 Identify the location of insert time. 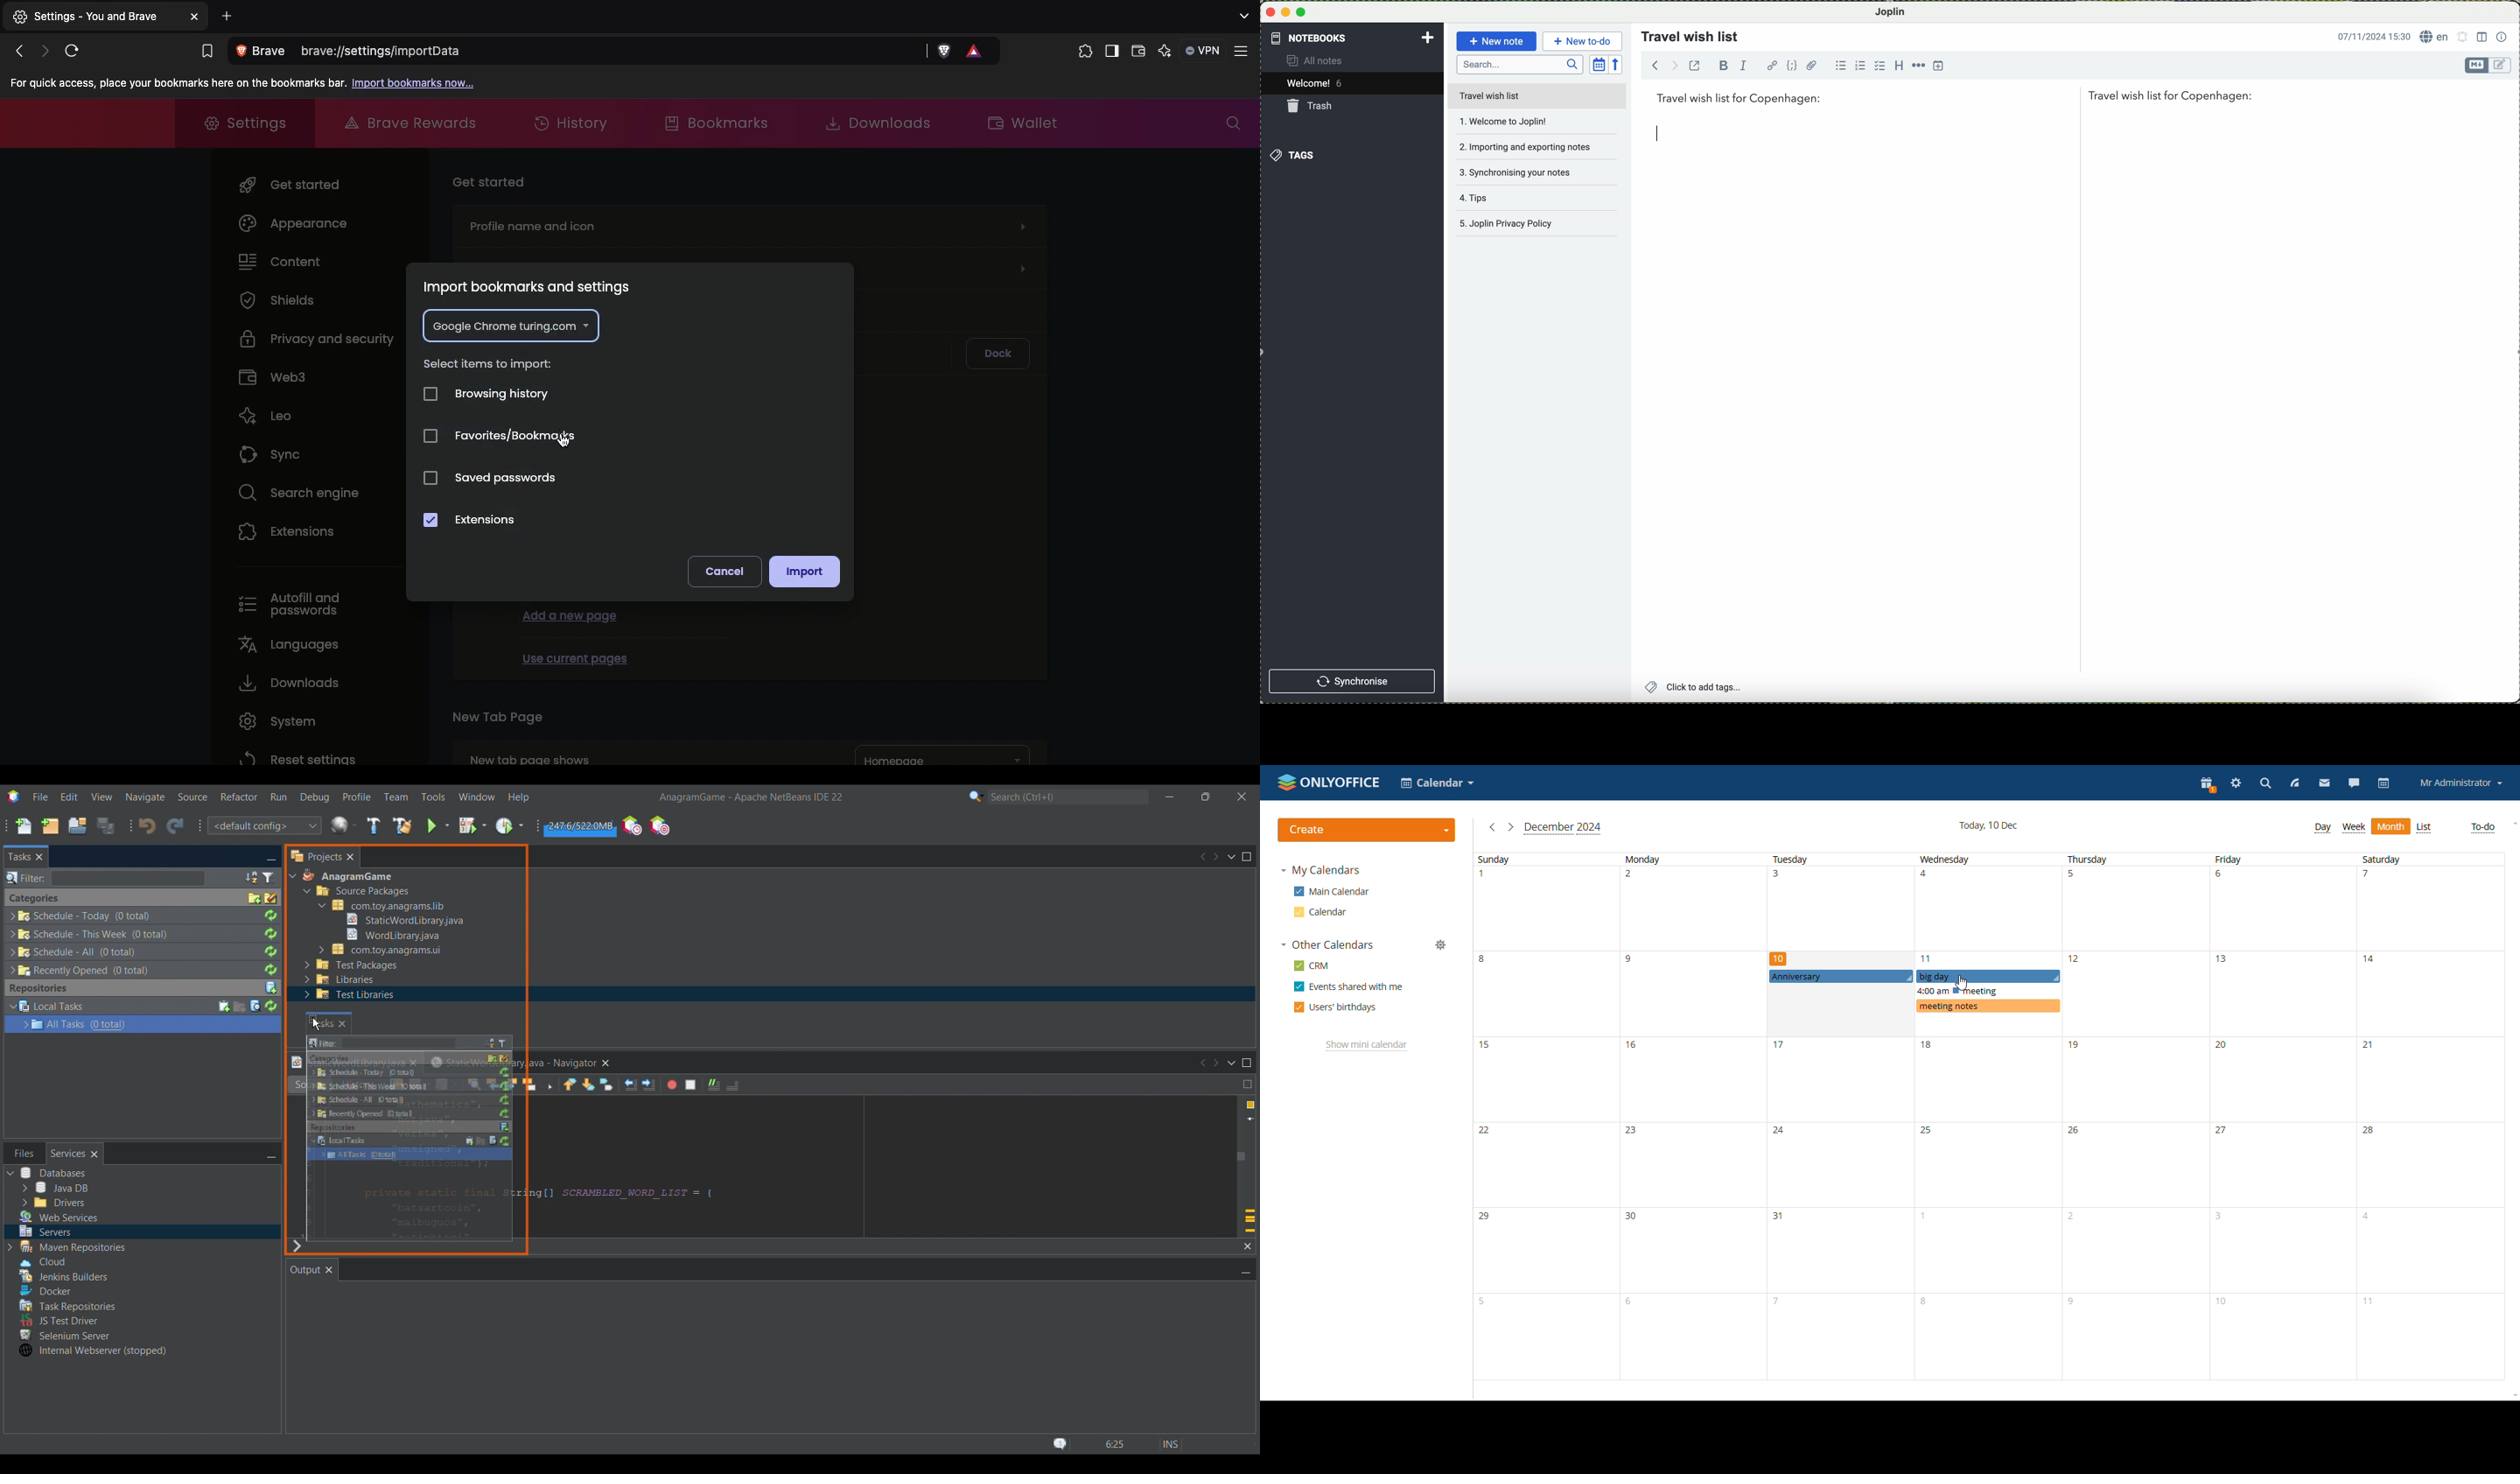
(1940, 66).